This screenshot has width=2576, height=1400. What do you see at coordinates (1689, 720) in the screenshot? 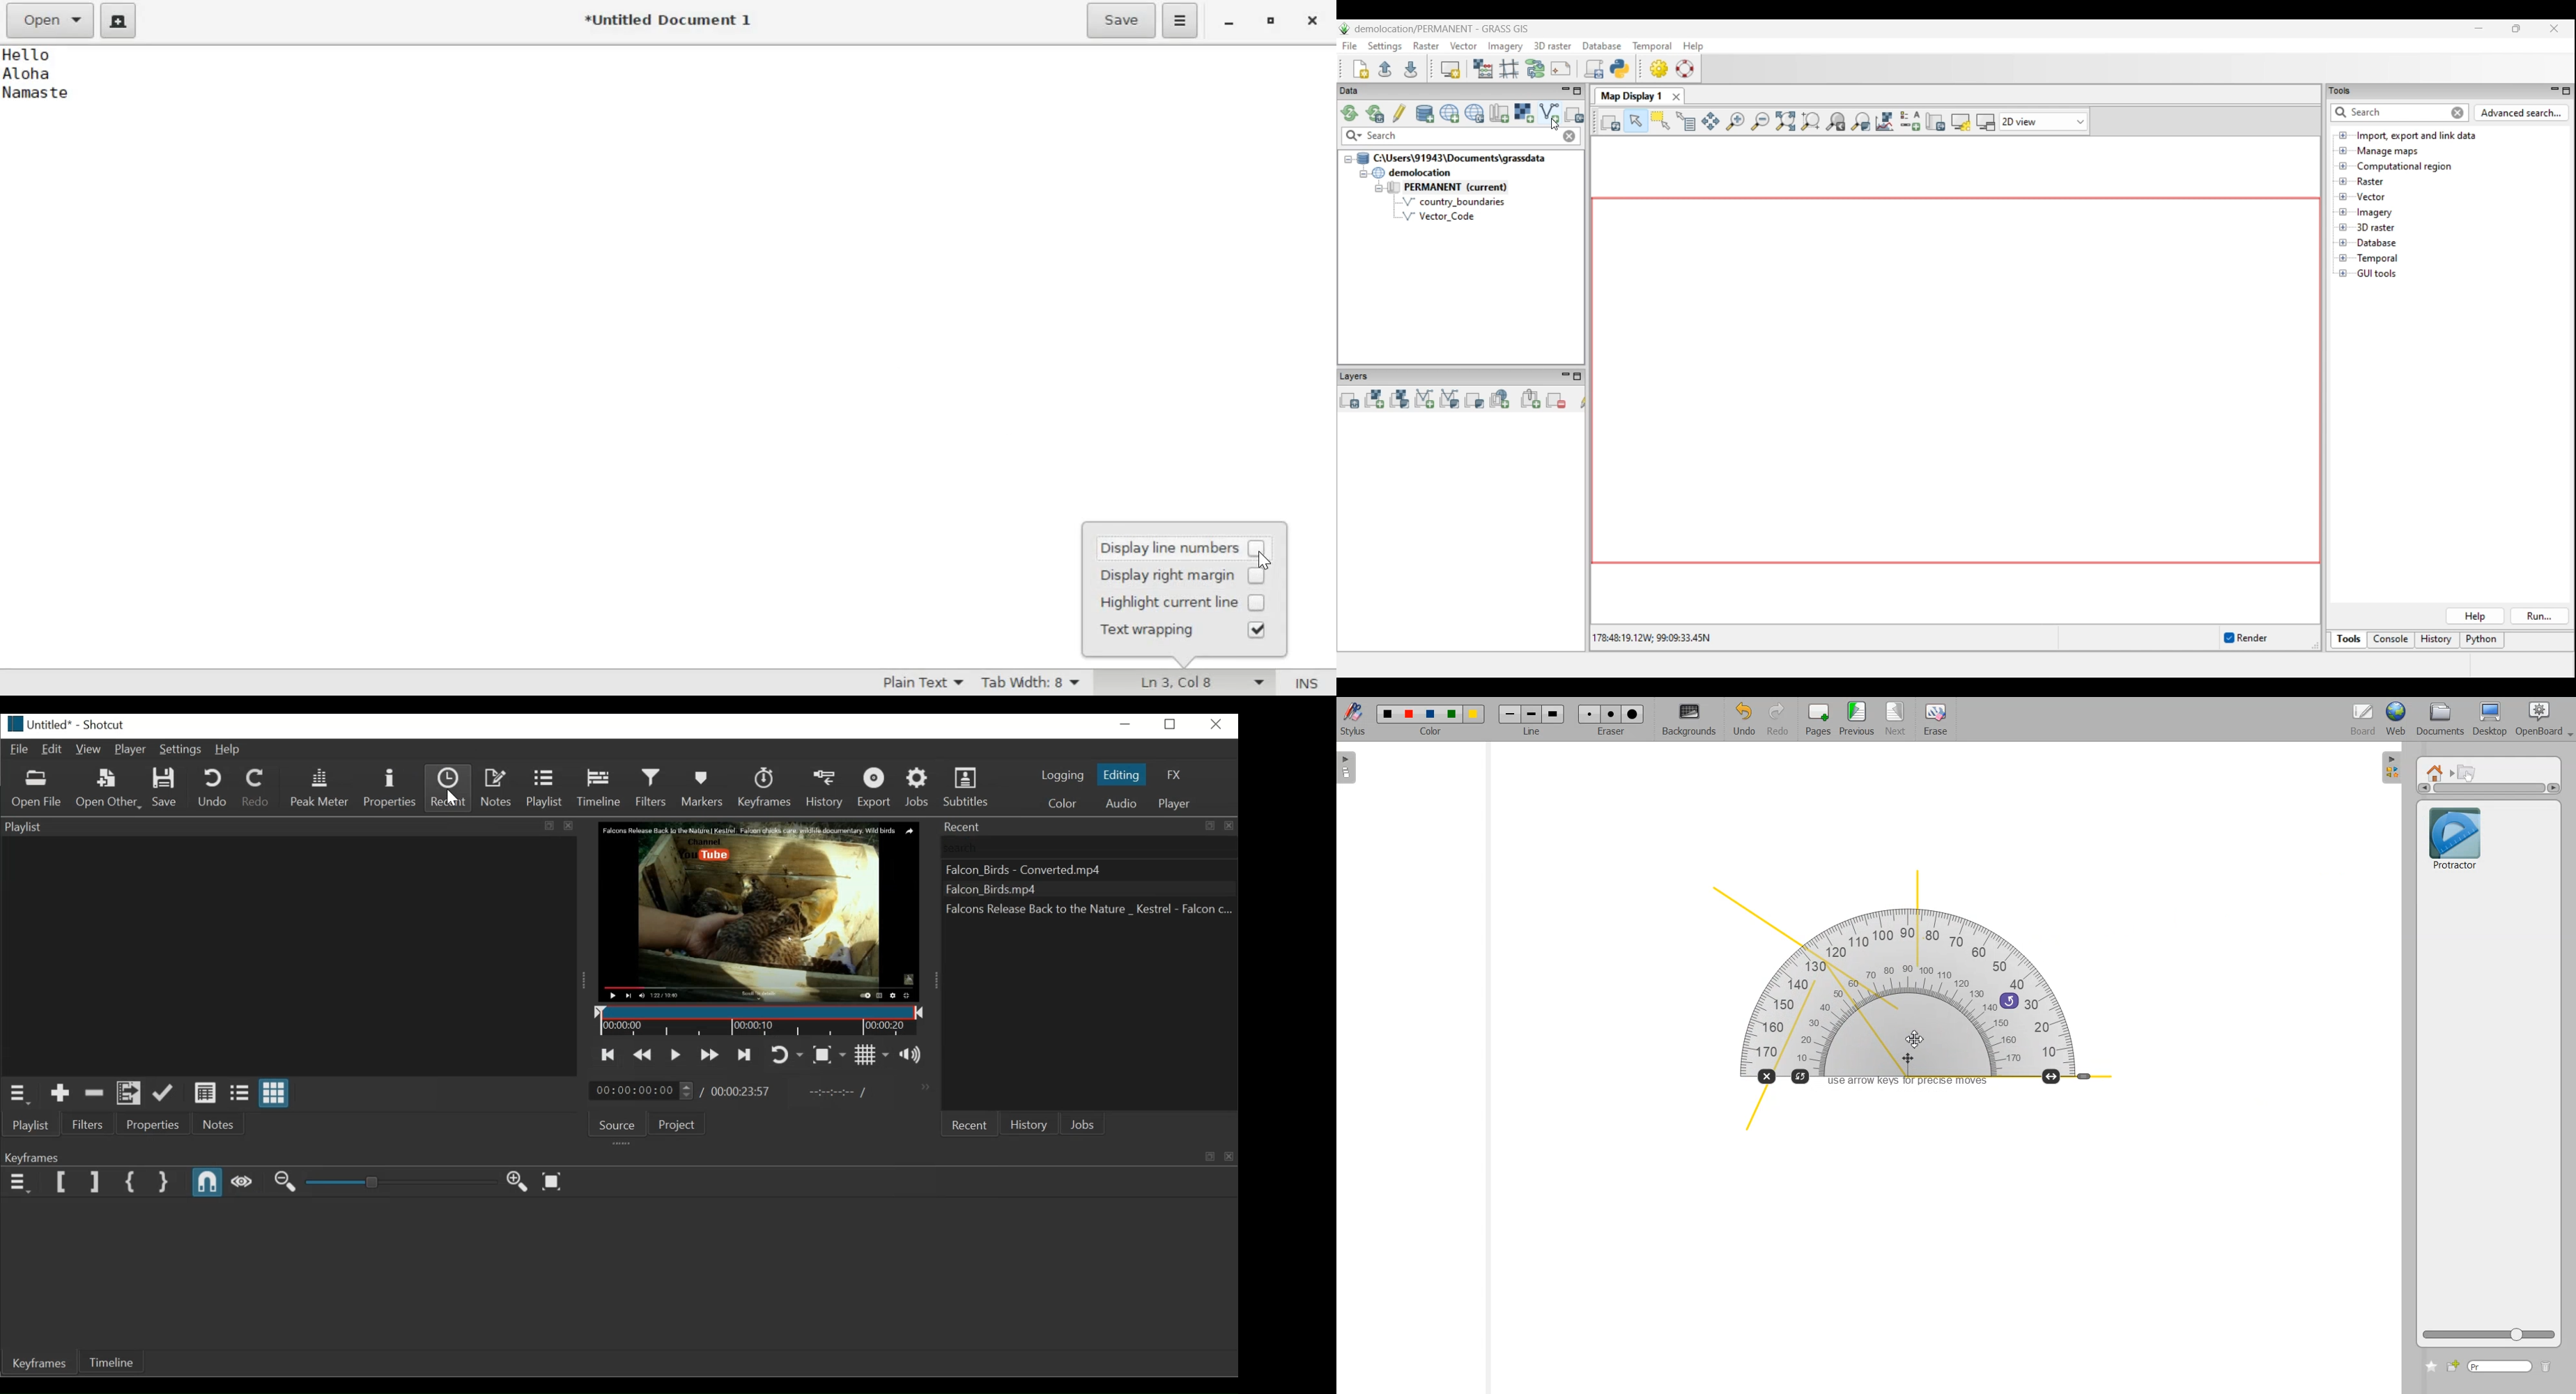
I see `Background` at bounding box center [1689, 720].